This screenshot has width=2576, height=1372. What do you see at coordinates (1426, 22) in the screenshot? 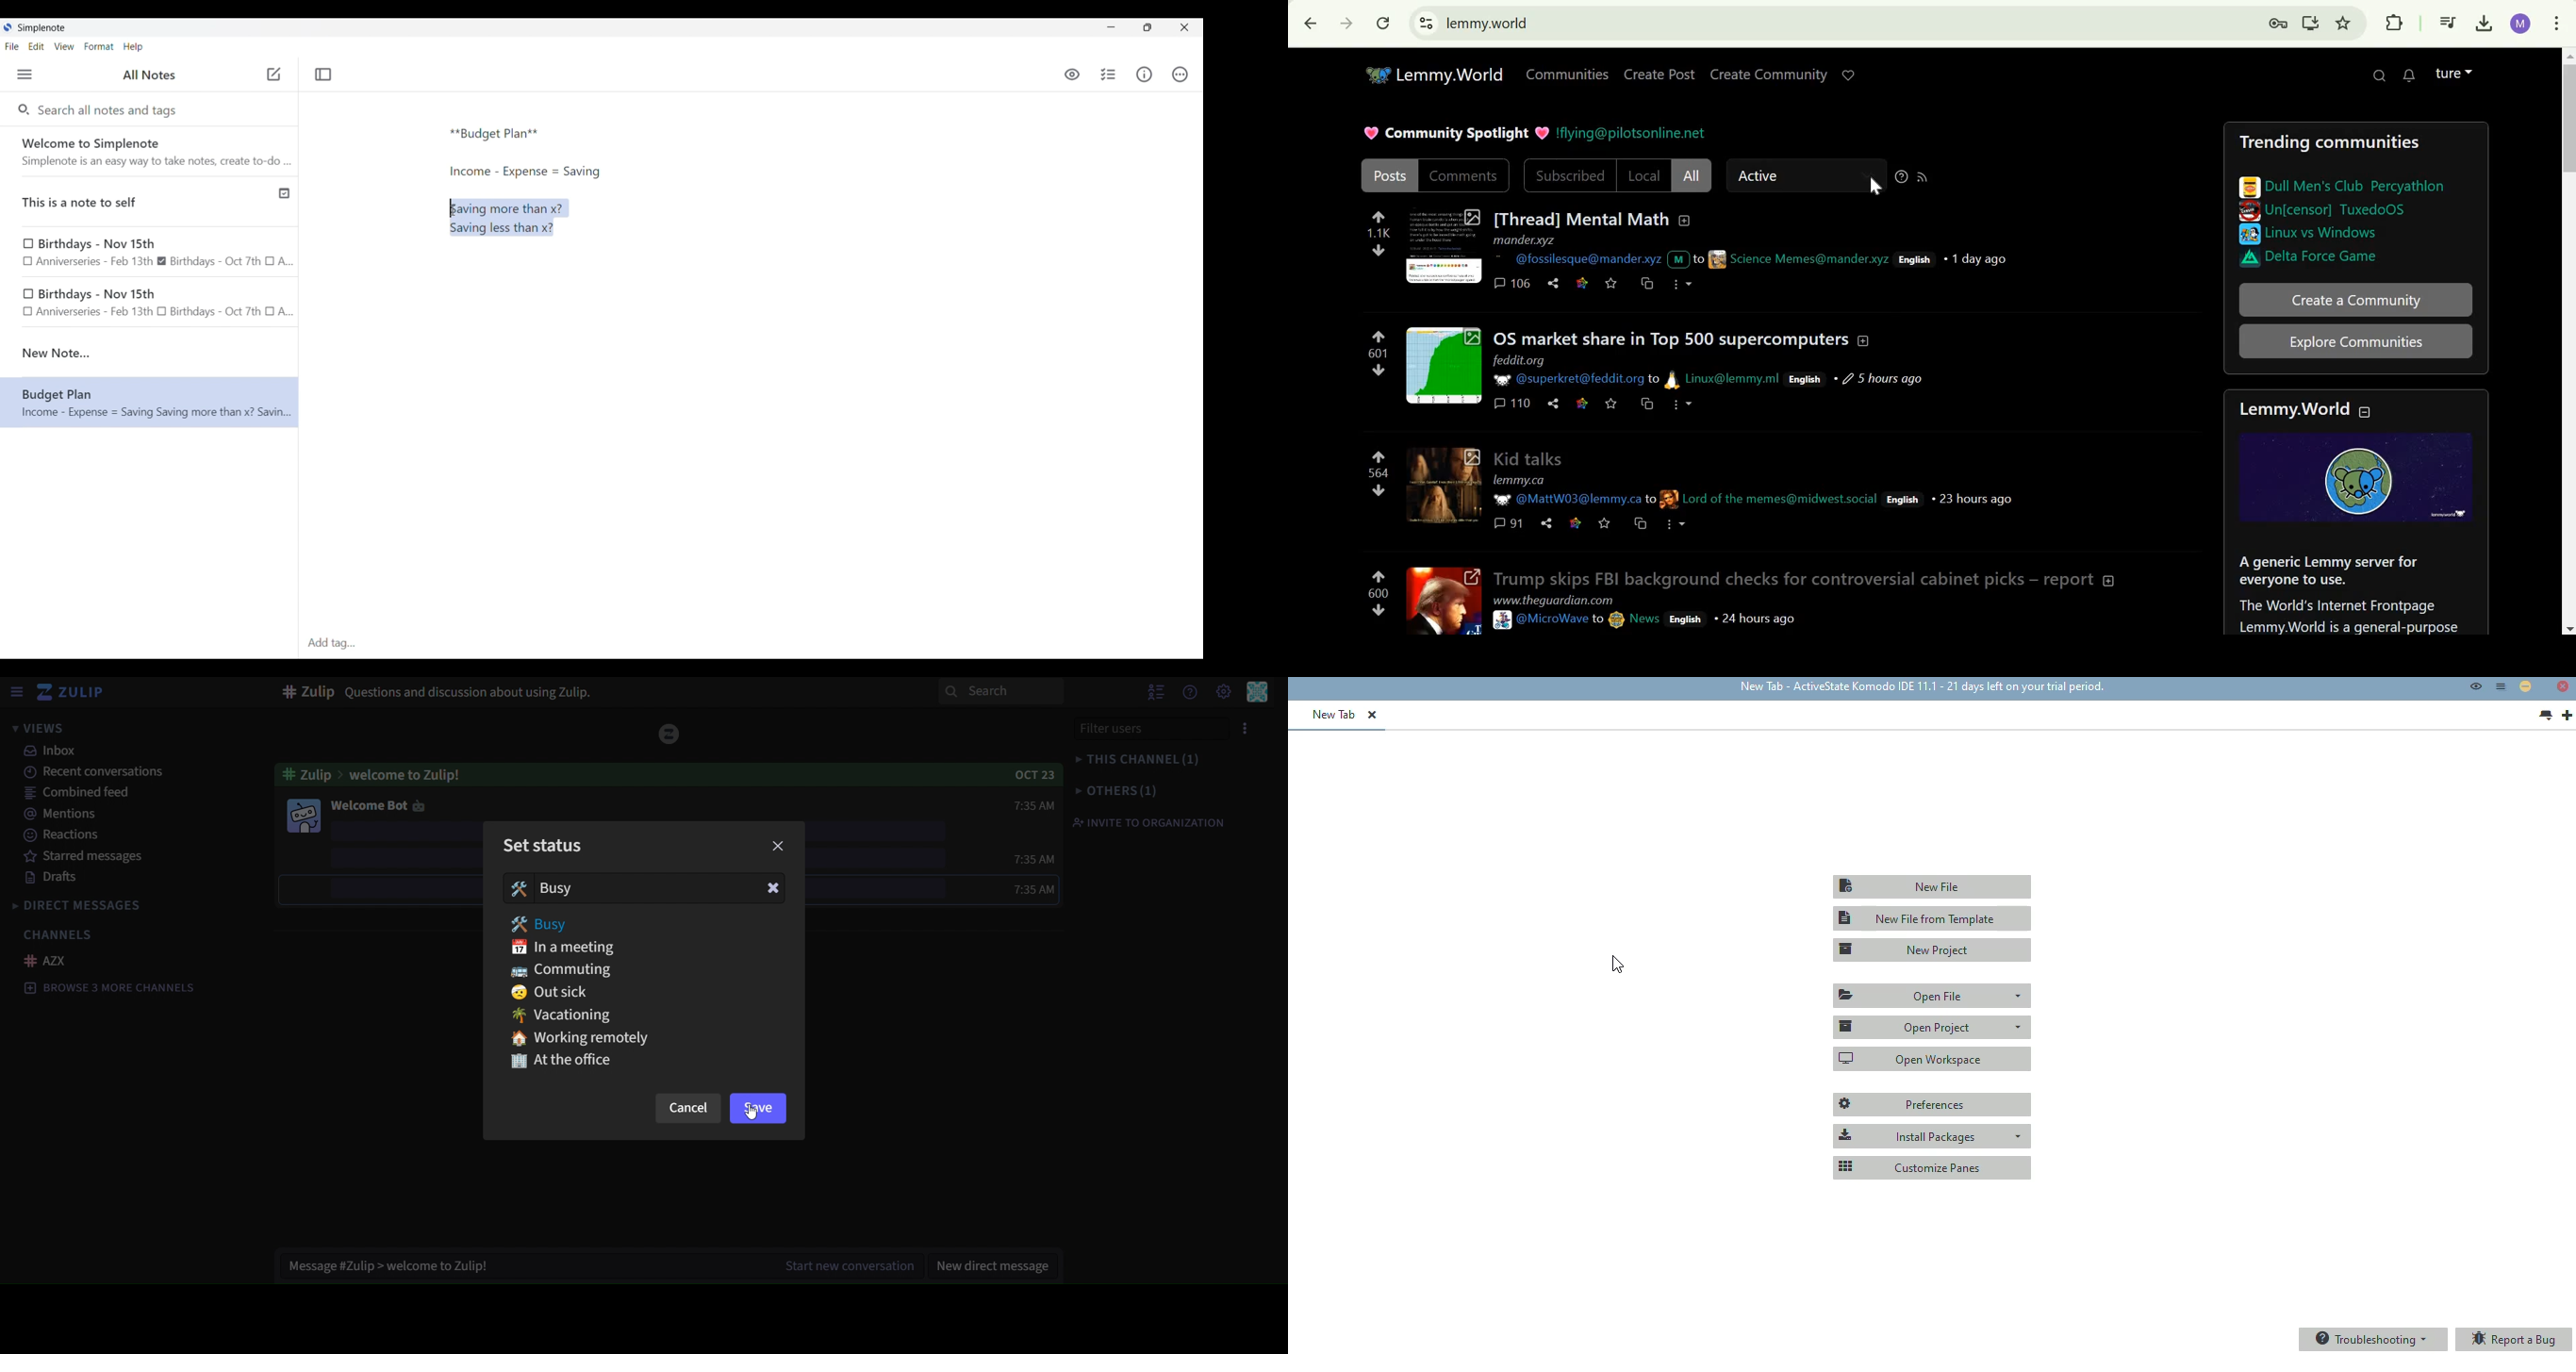
I see `View site information` at bounding box center [1426, 22].